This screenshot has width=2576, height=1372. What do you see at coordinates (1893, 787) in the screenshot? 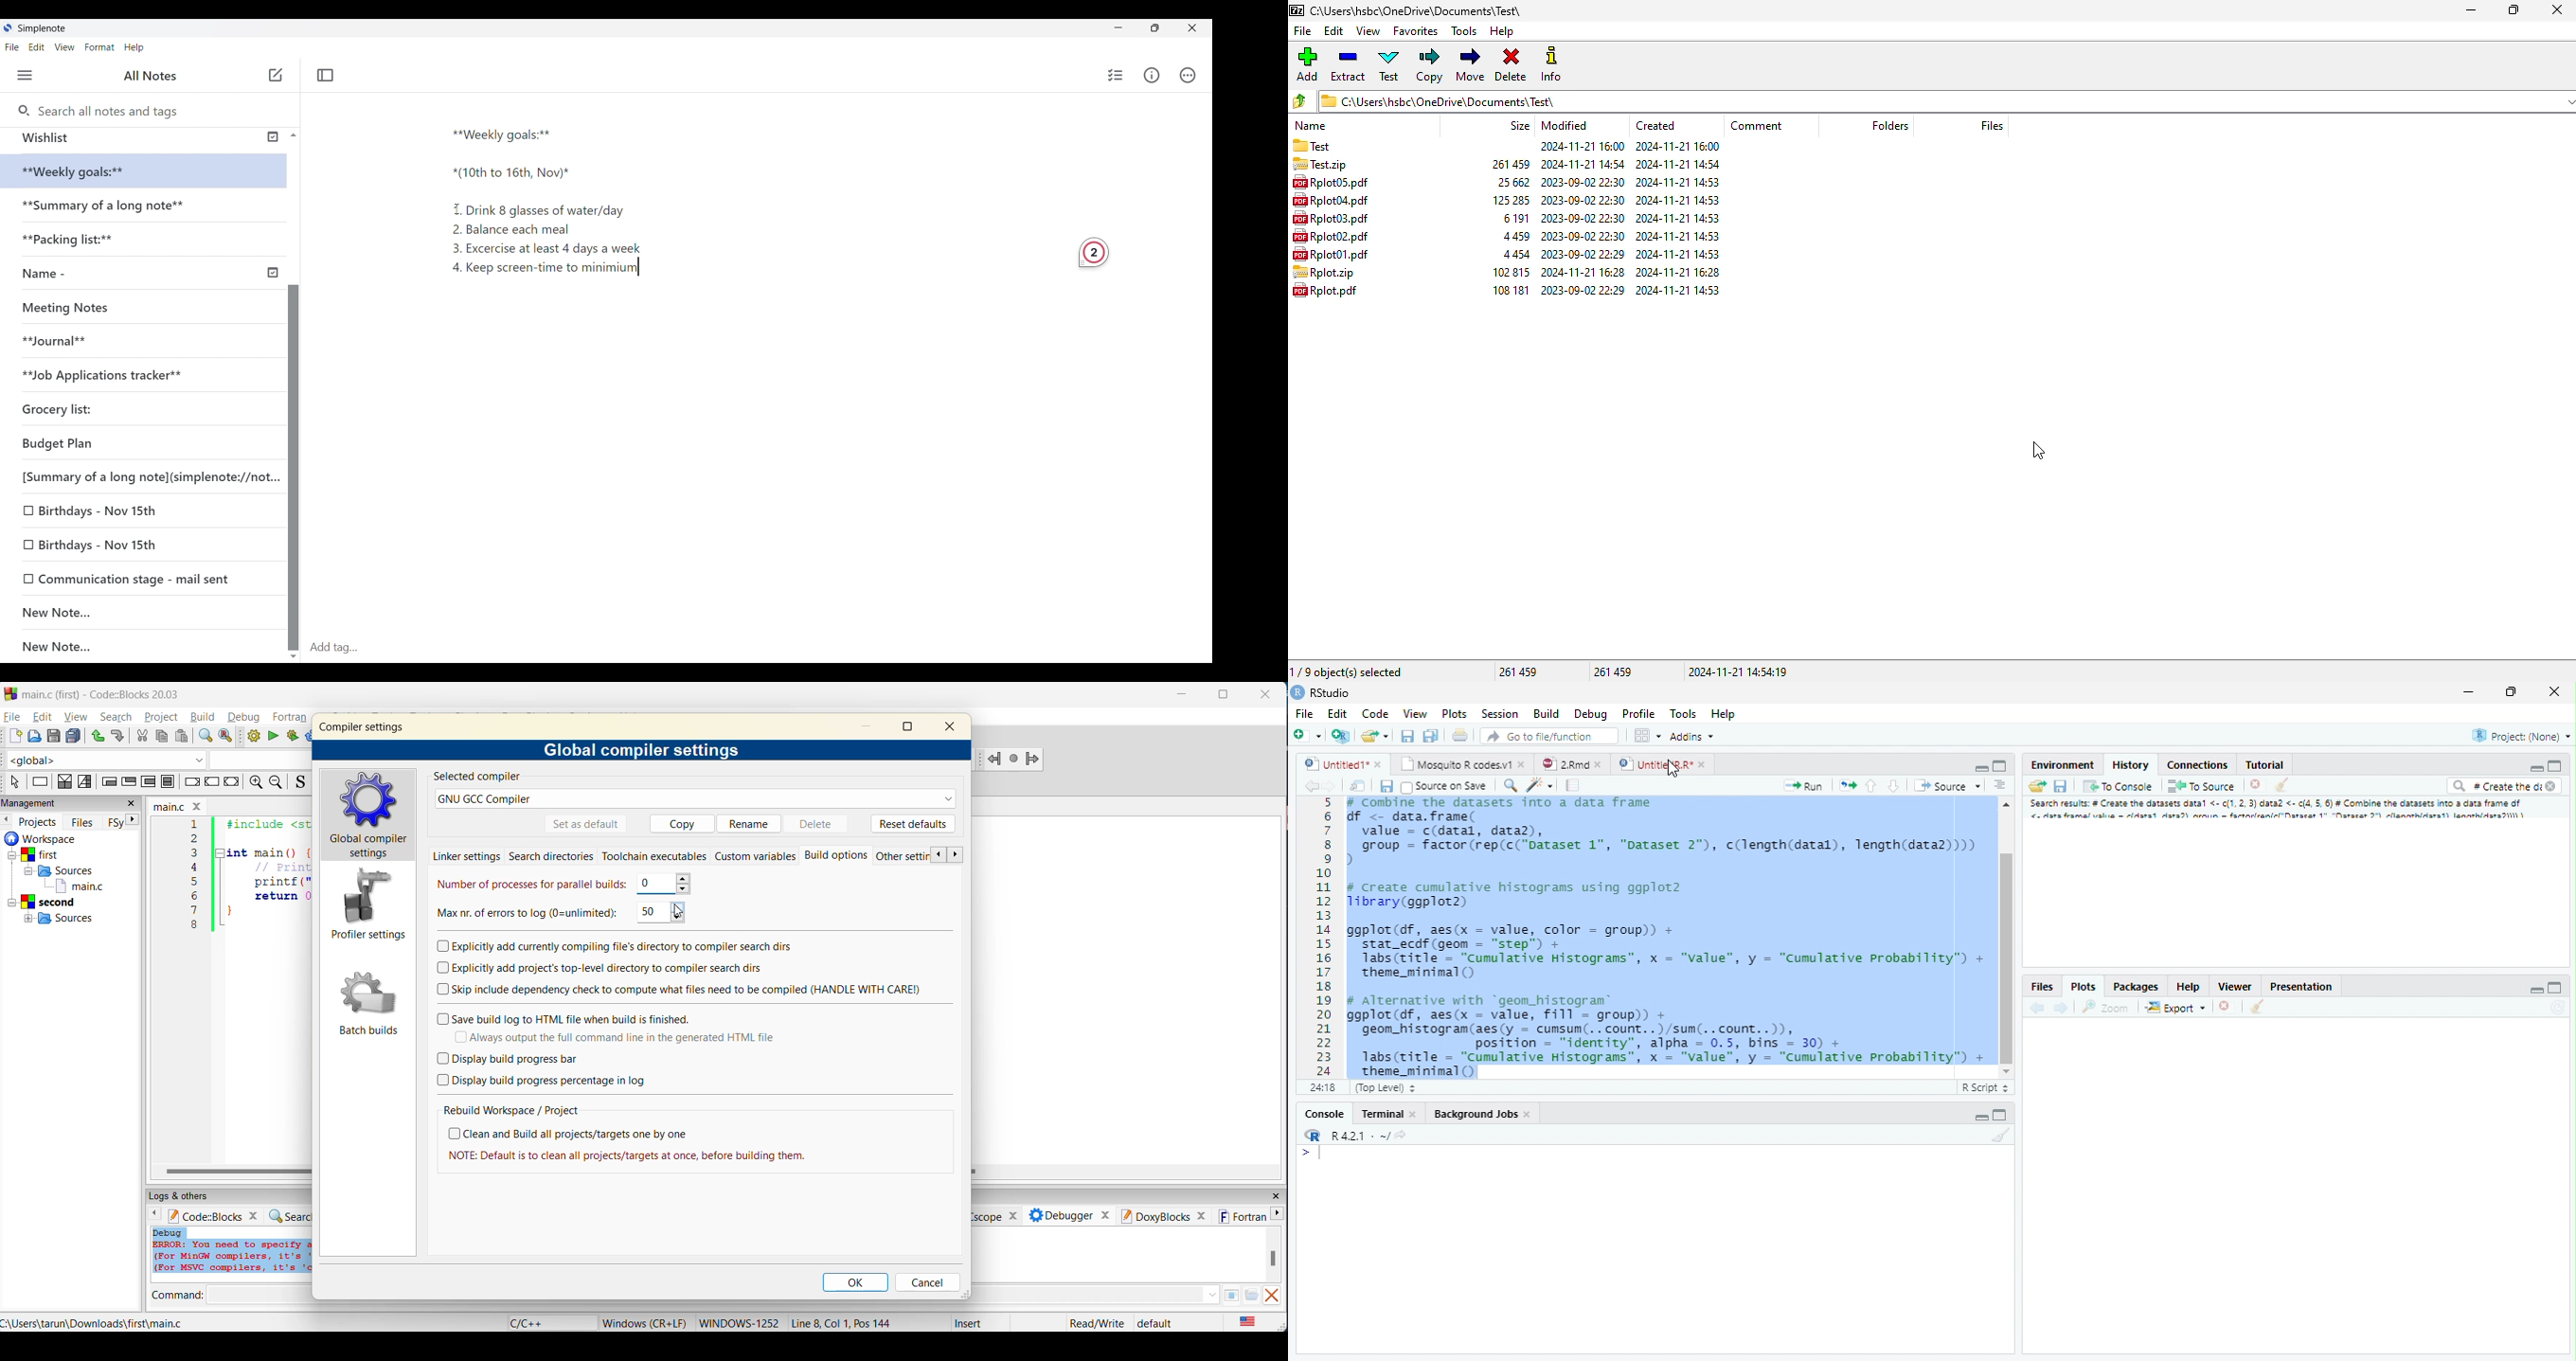
I see `Go to the next section/chunk` at bounding box center [1893, 787].